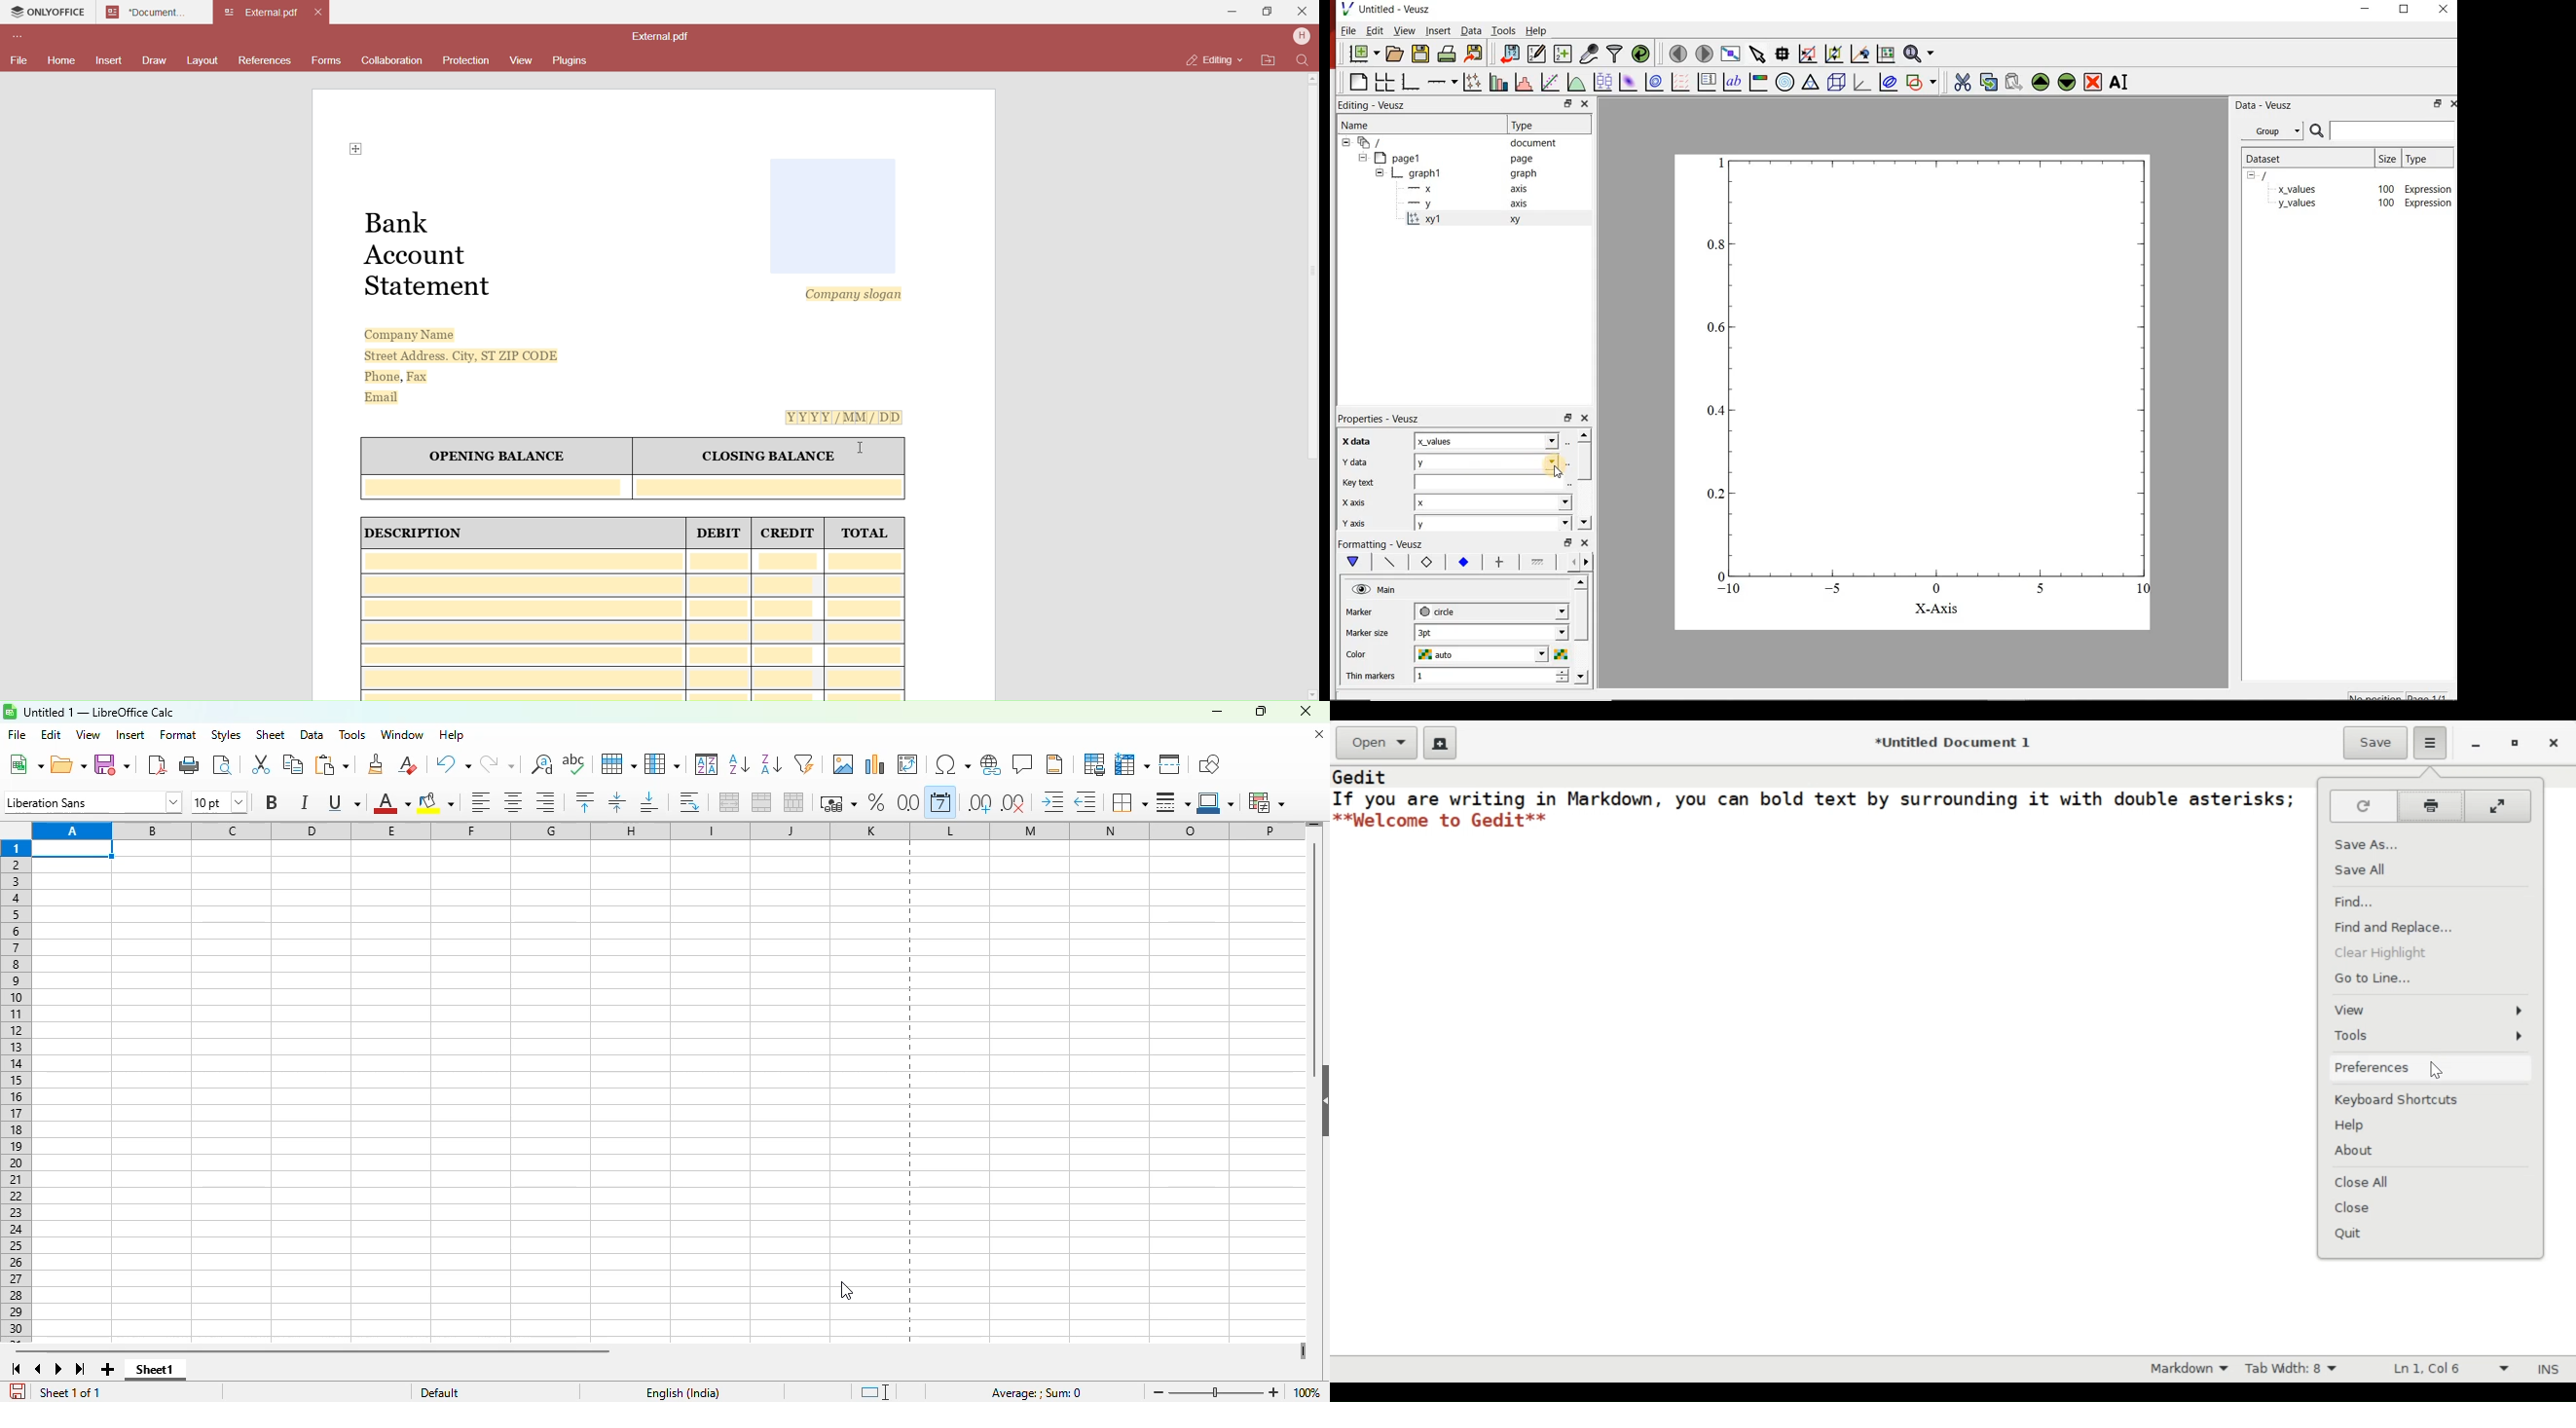  Describe the element at coordinates (1169, 764) in the screenshot. I see `split window` at that location.